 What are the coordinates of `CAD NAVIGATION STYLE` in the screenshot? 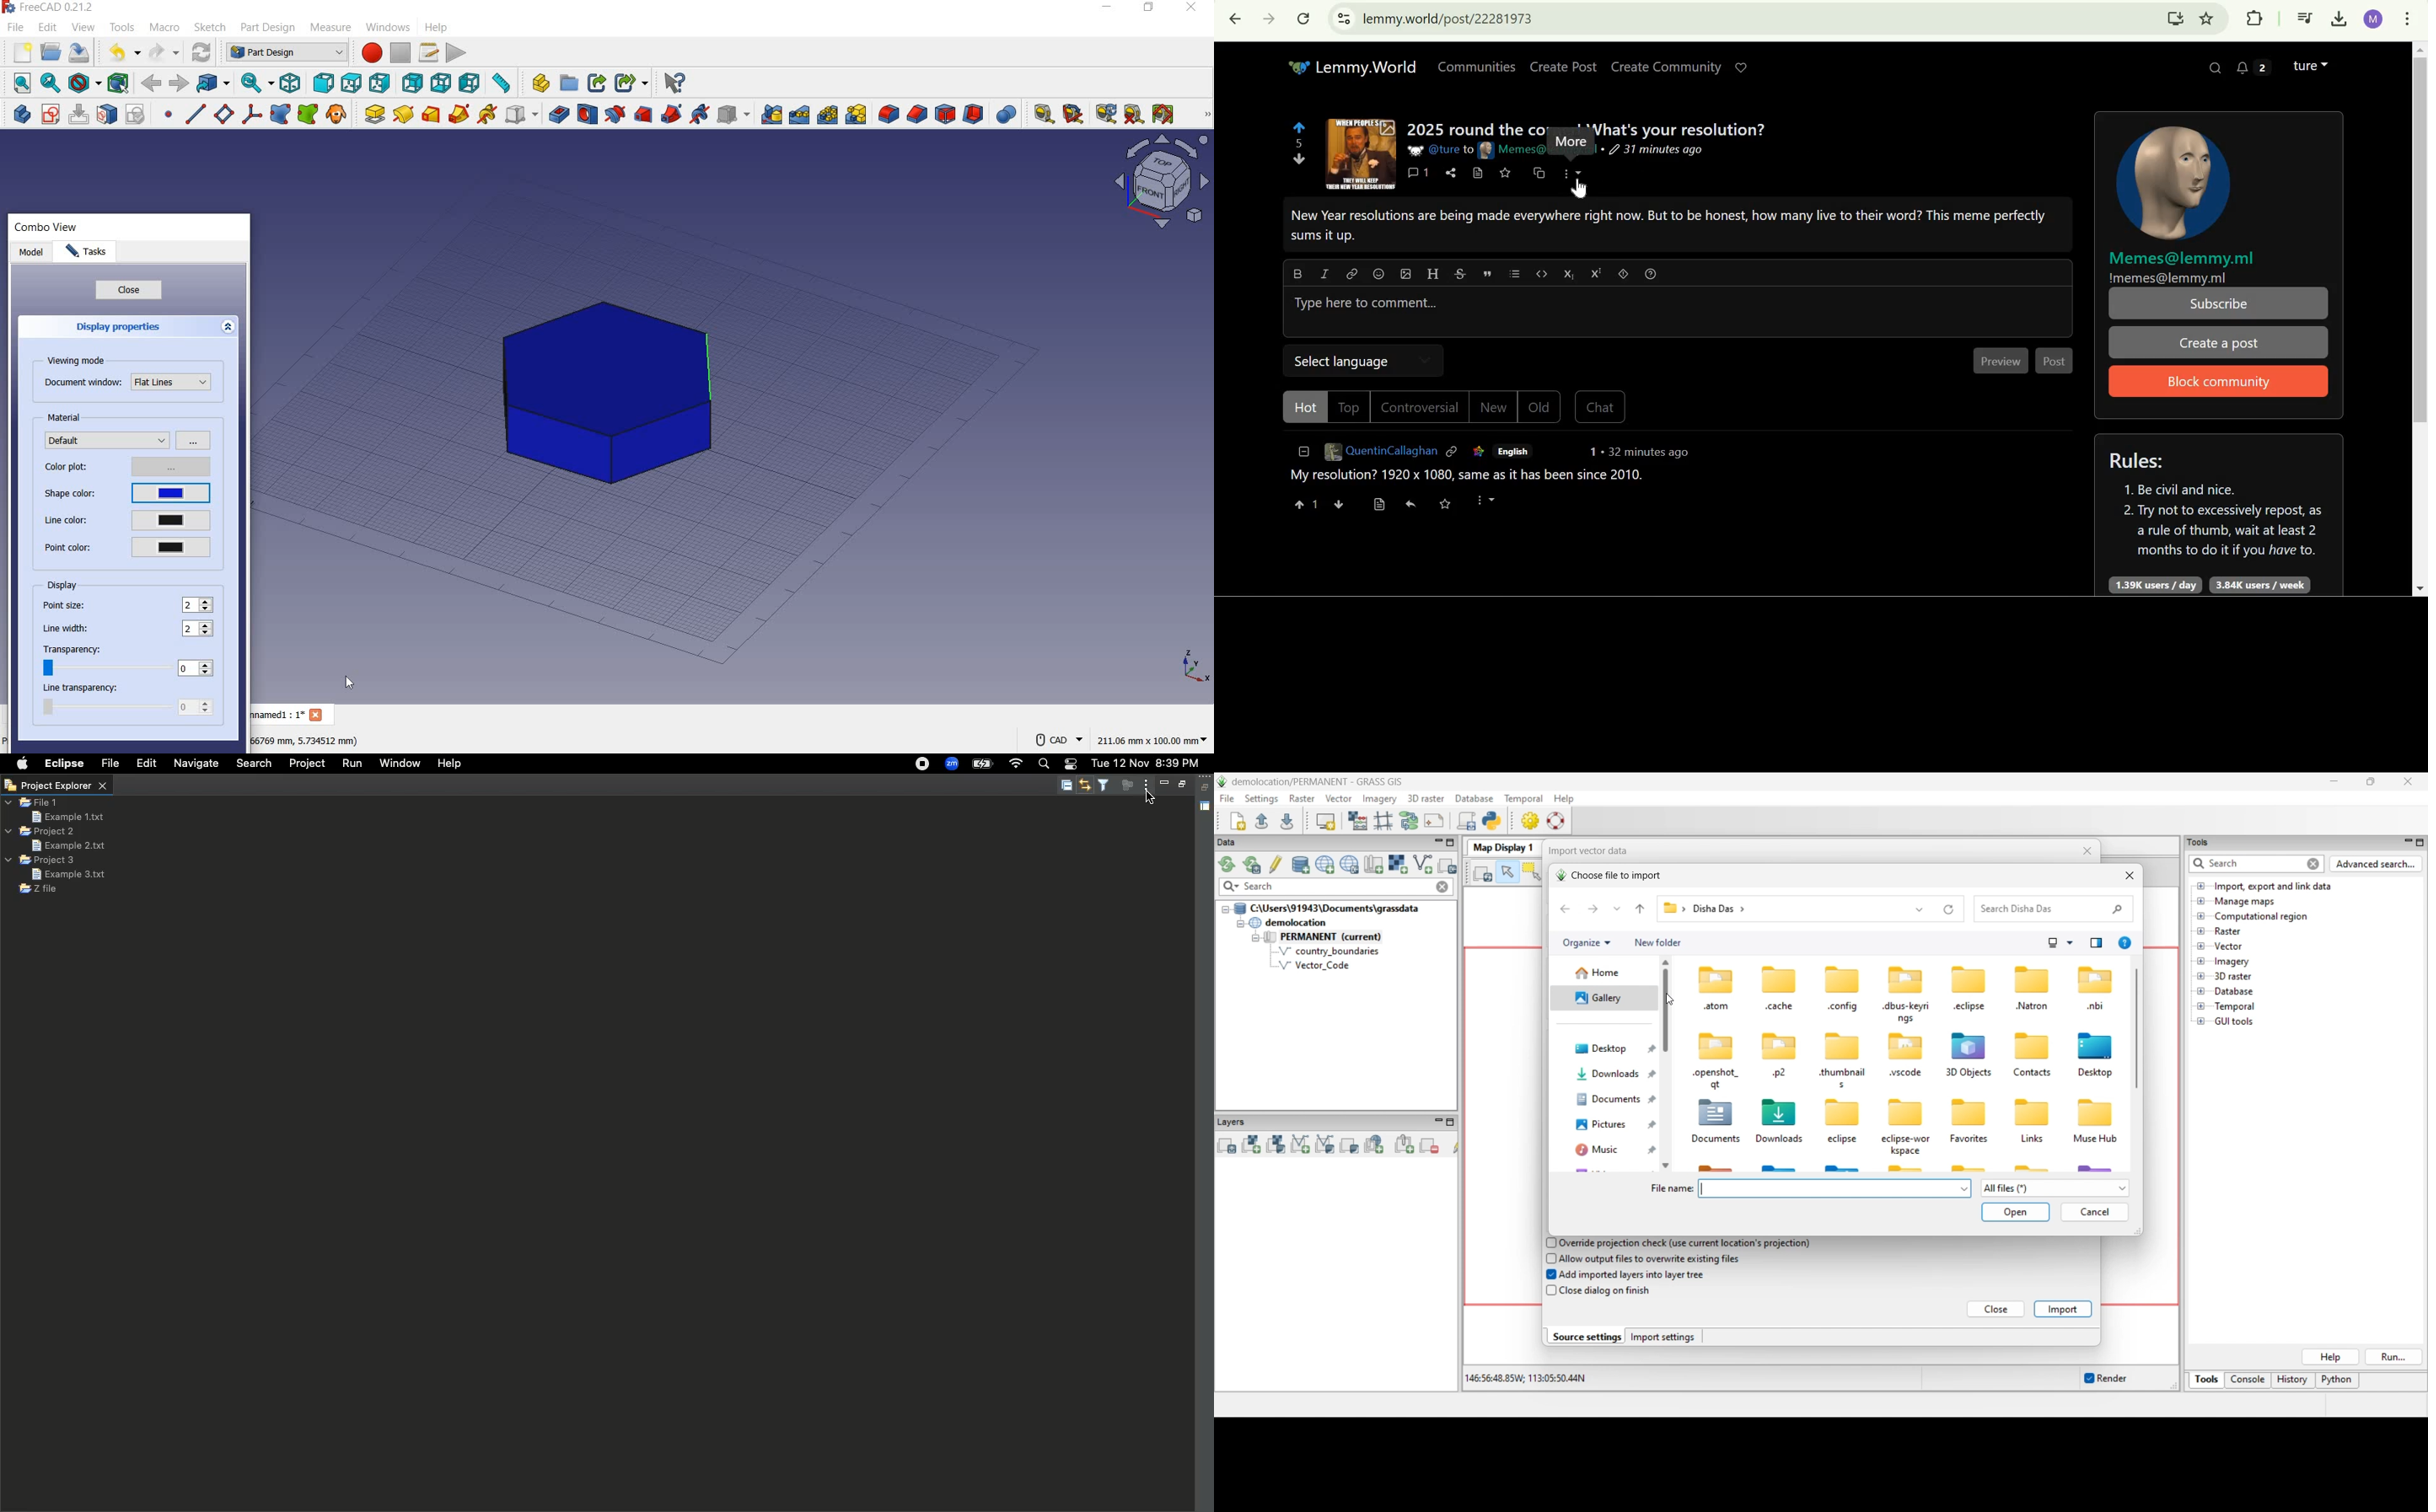 It's located at (1055, 740).